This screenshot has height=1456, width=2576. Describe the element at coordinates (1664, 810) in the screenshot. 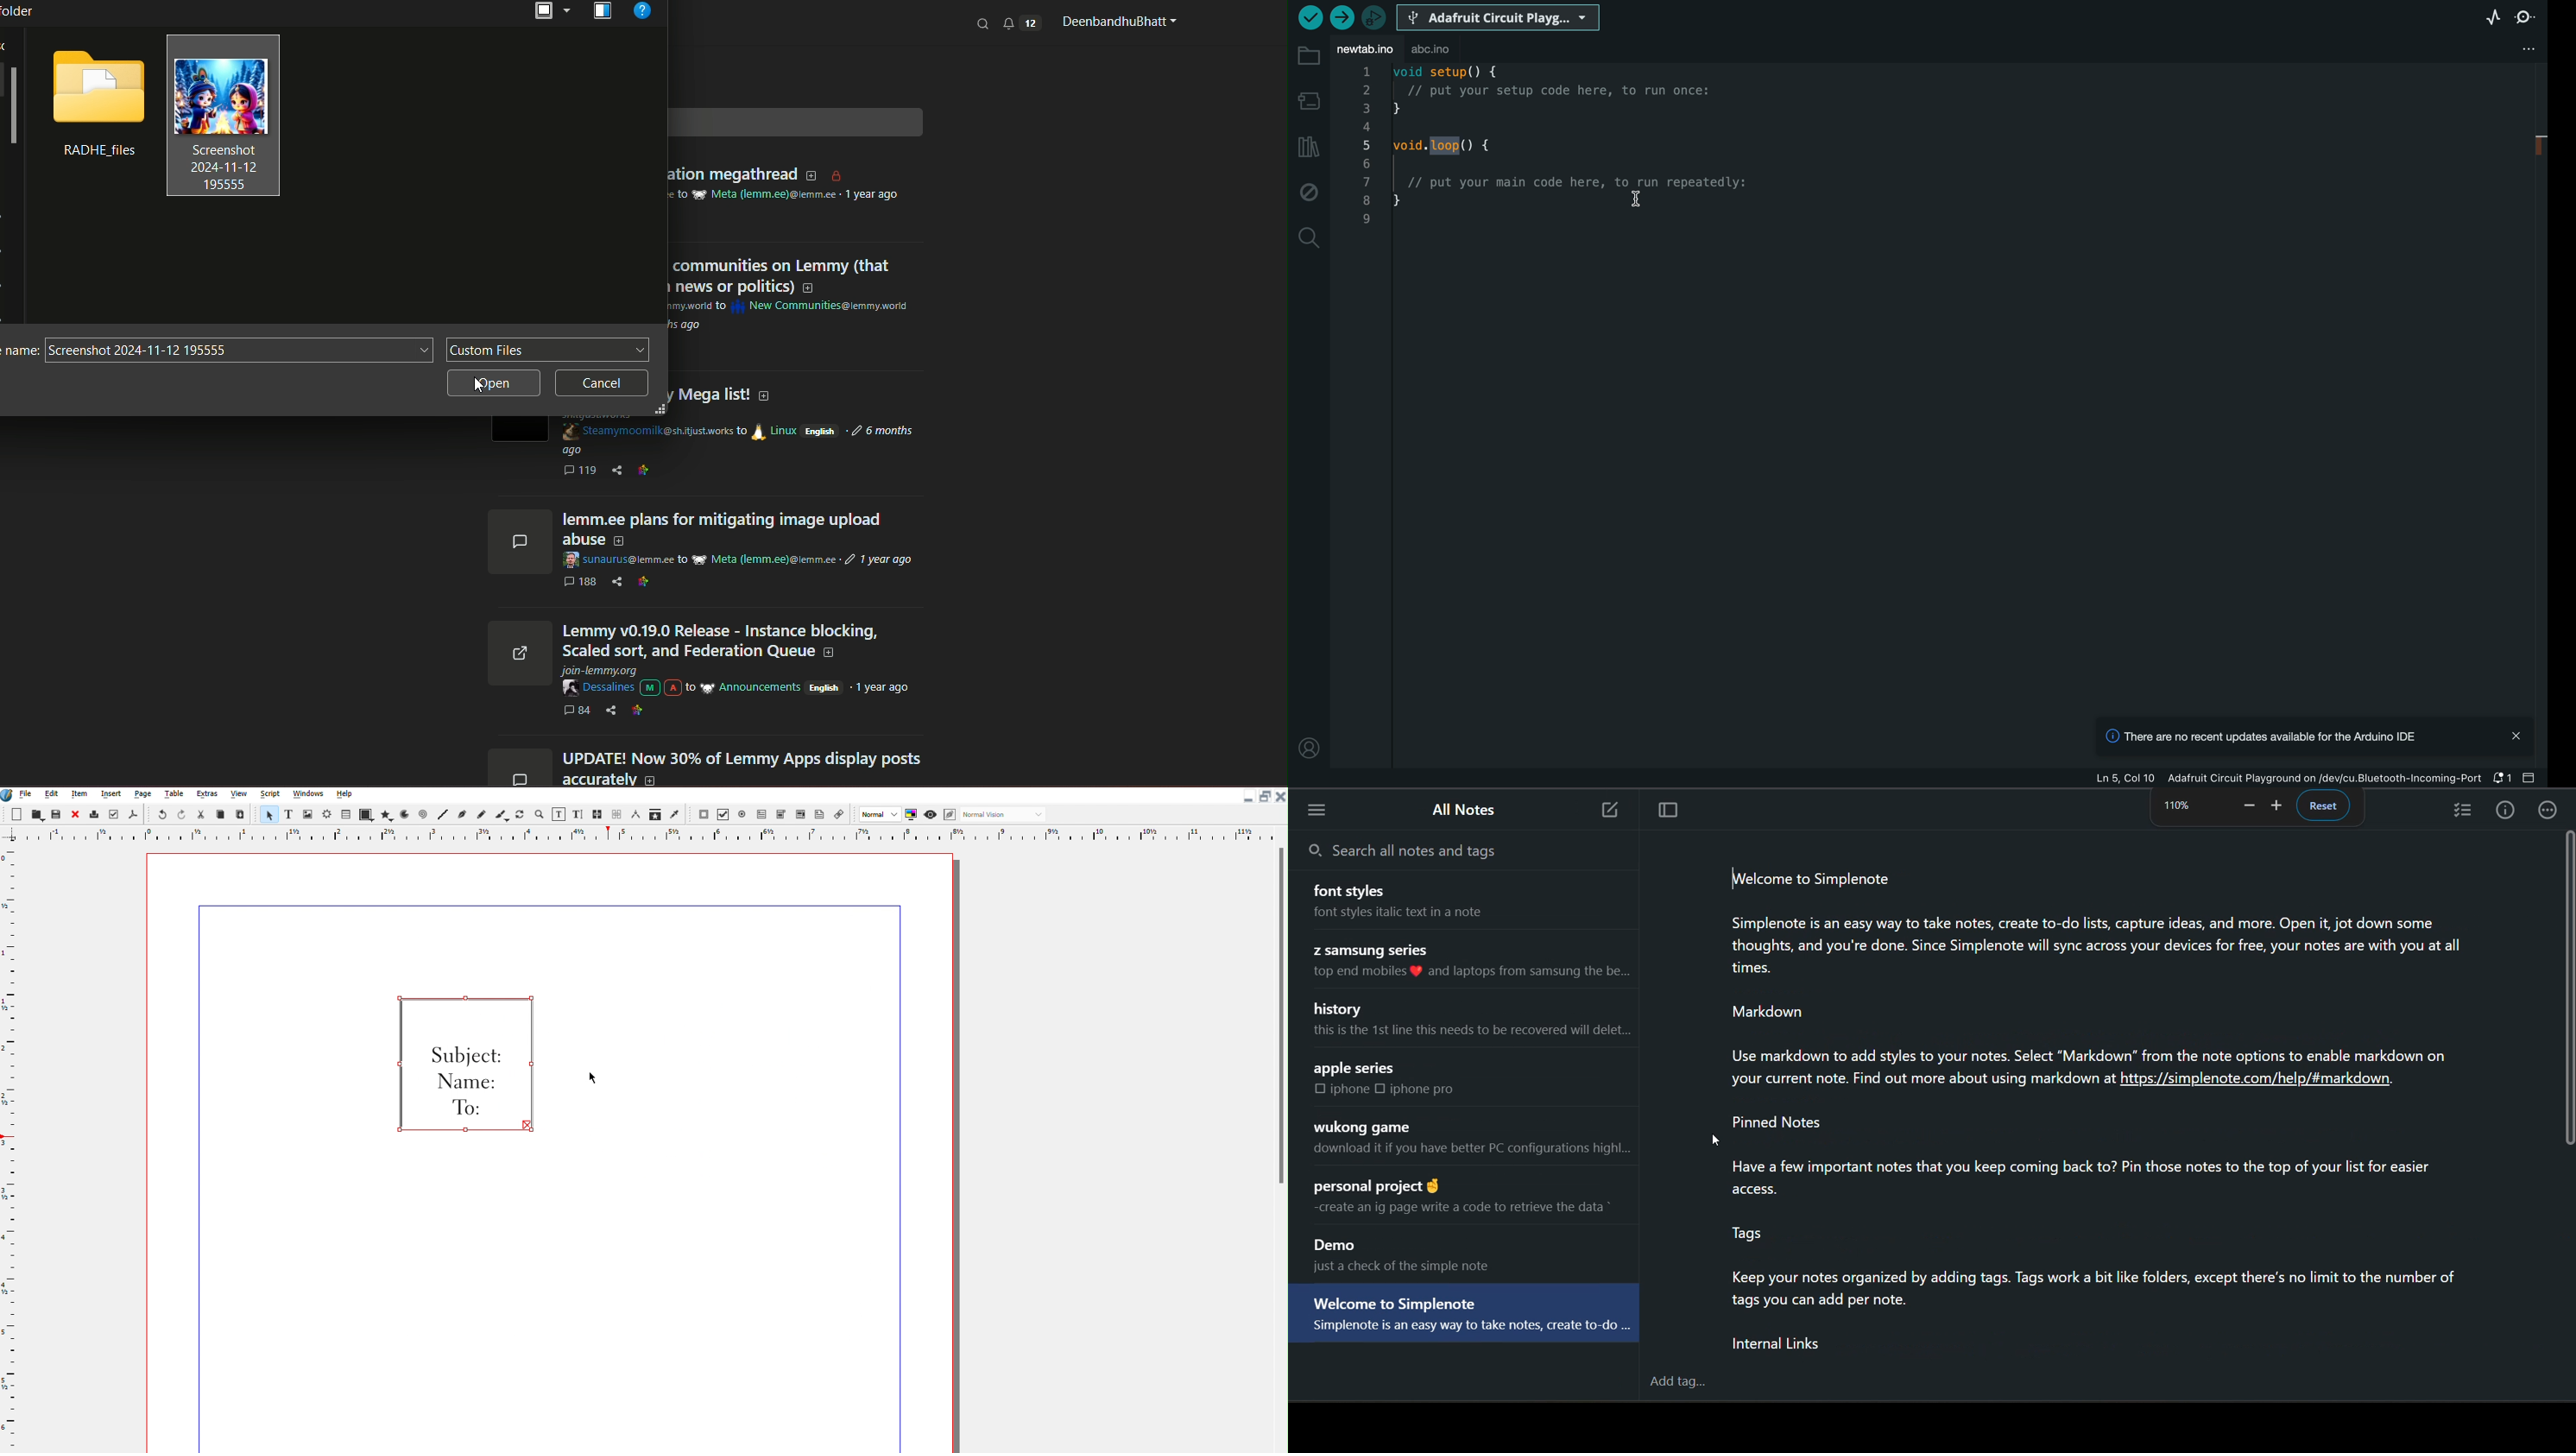

I see `toggle focus mode` at that location.